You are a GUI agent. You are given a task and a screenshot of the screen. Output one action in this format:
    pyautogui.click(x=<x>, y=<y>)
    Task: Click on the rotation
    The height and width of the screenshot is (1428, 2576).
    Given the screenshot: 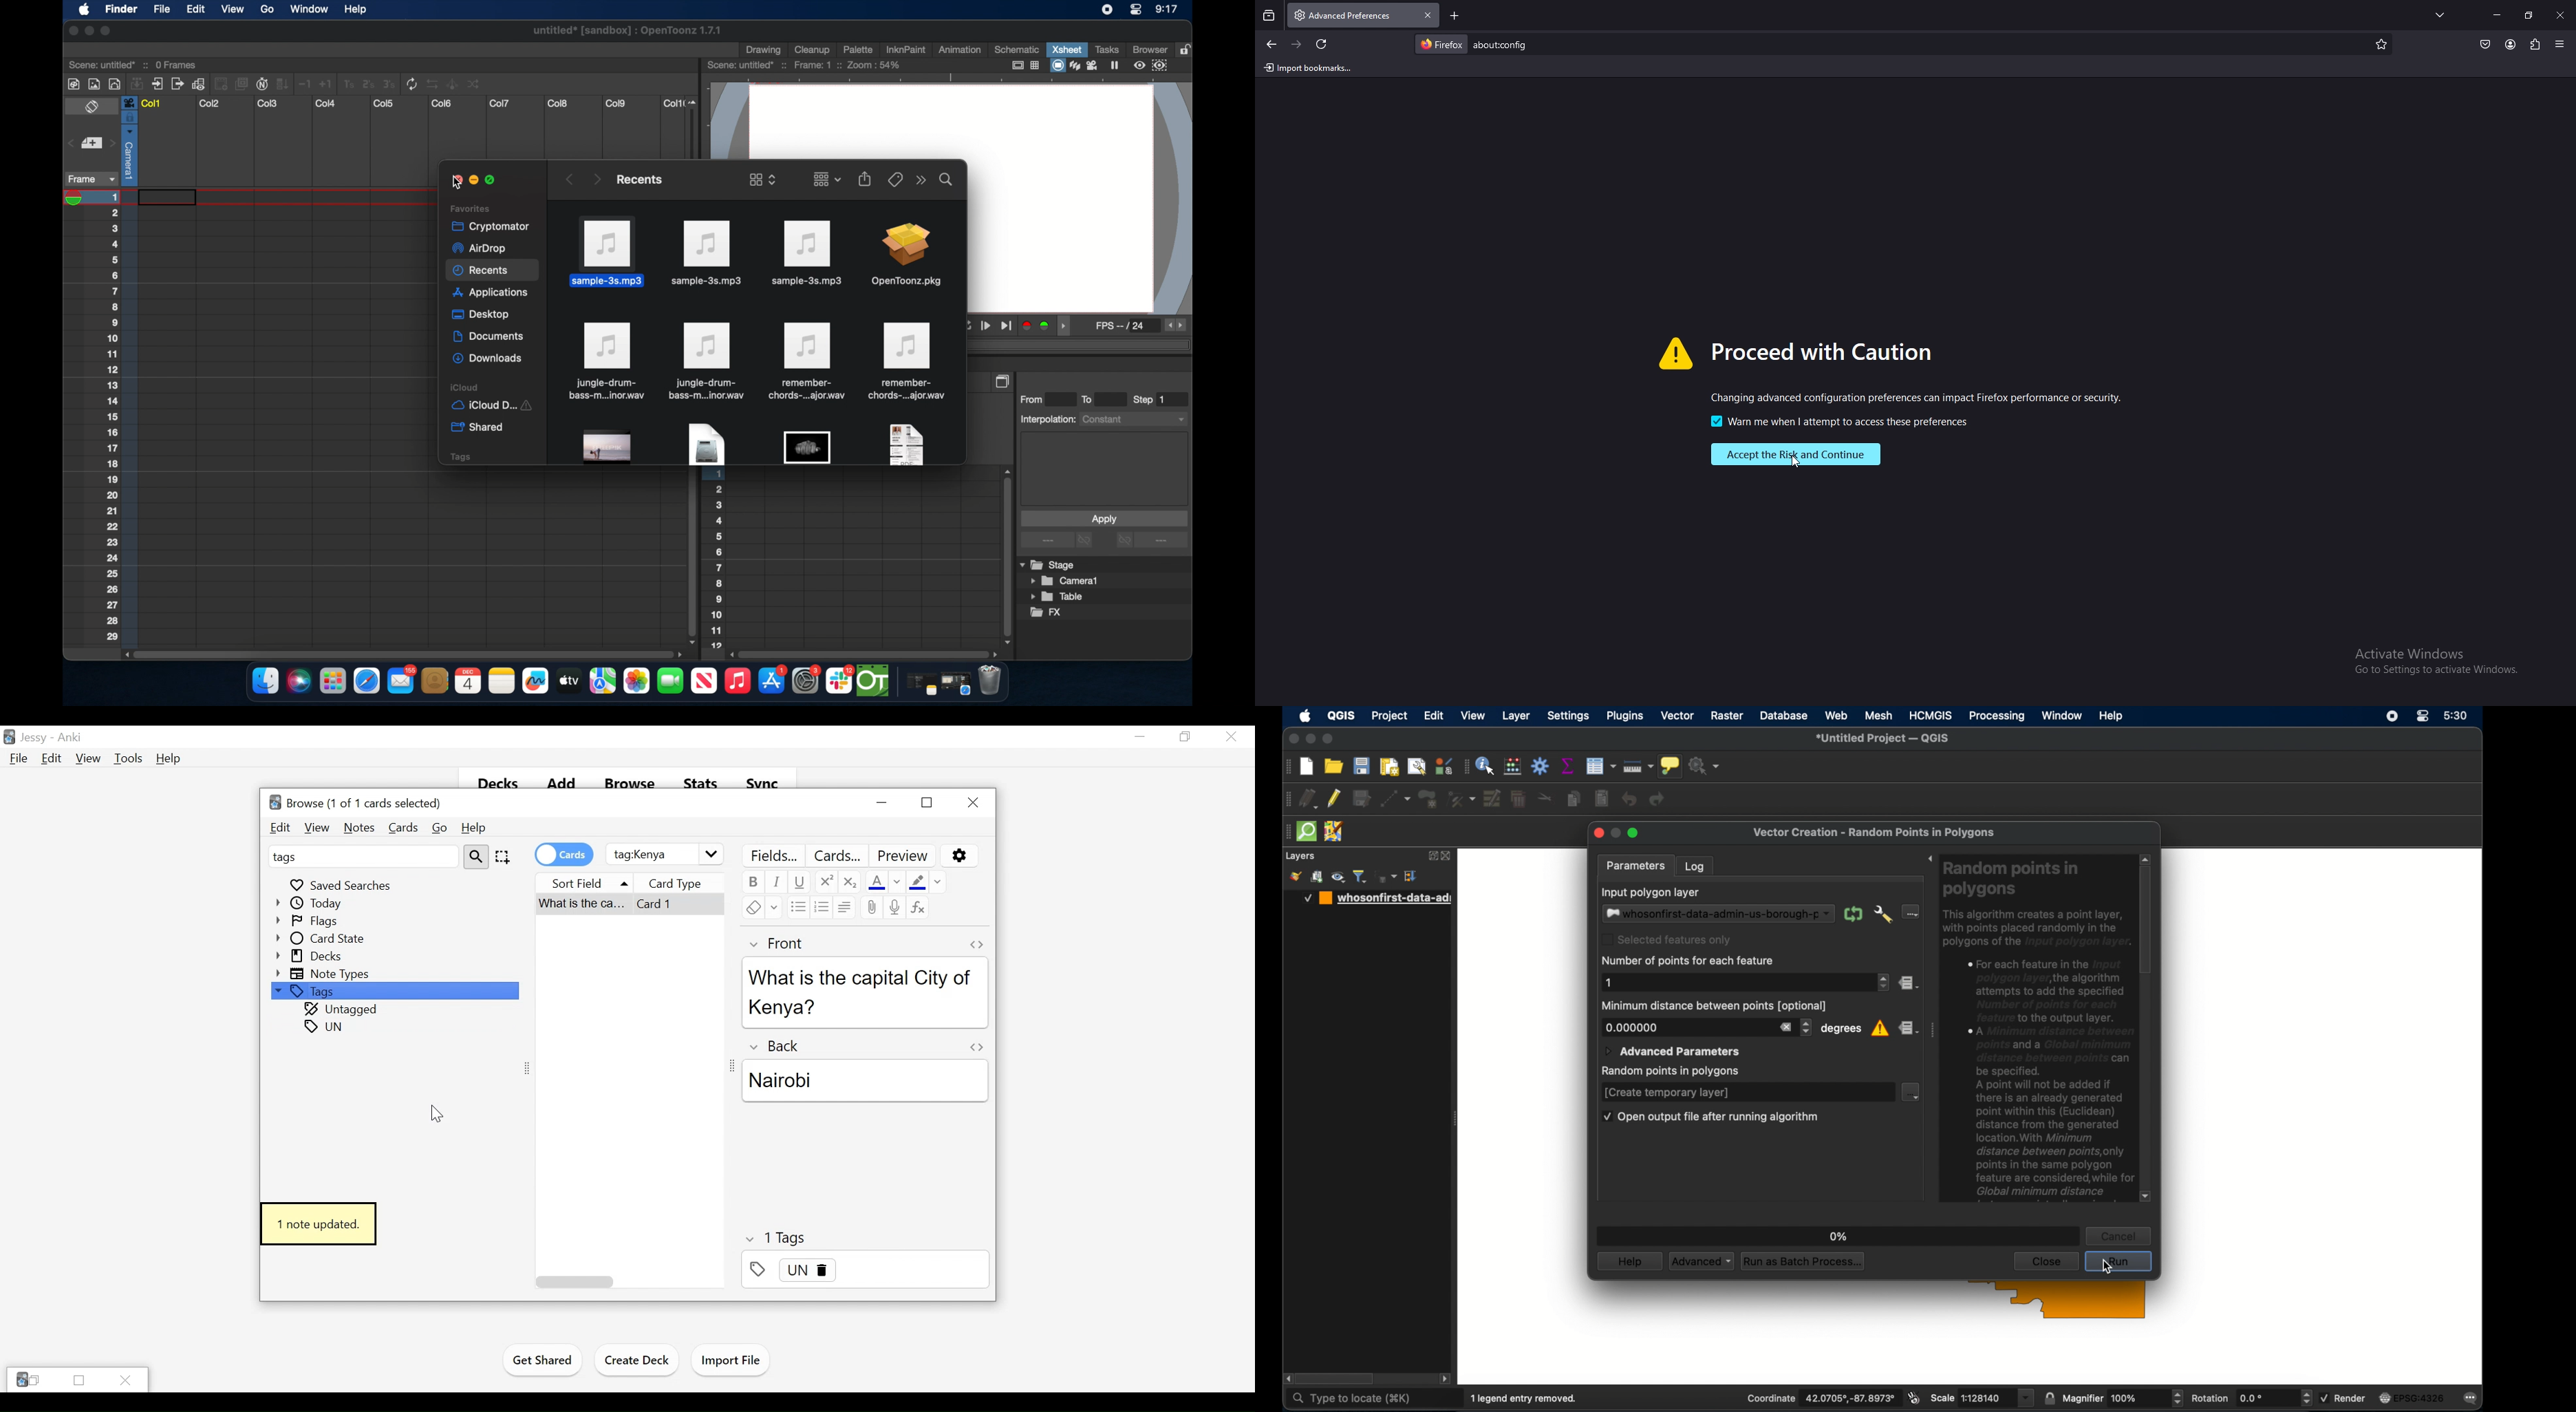 What is the action you would take?
    pyautogui.click(x=2252, y=1397)
    